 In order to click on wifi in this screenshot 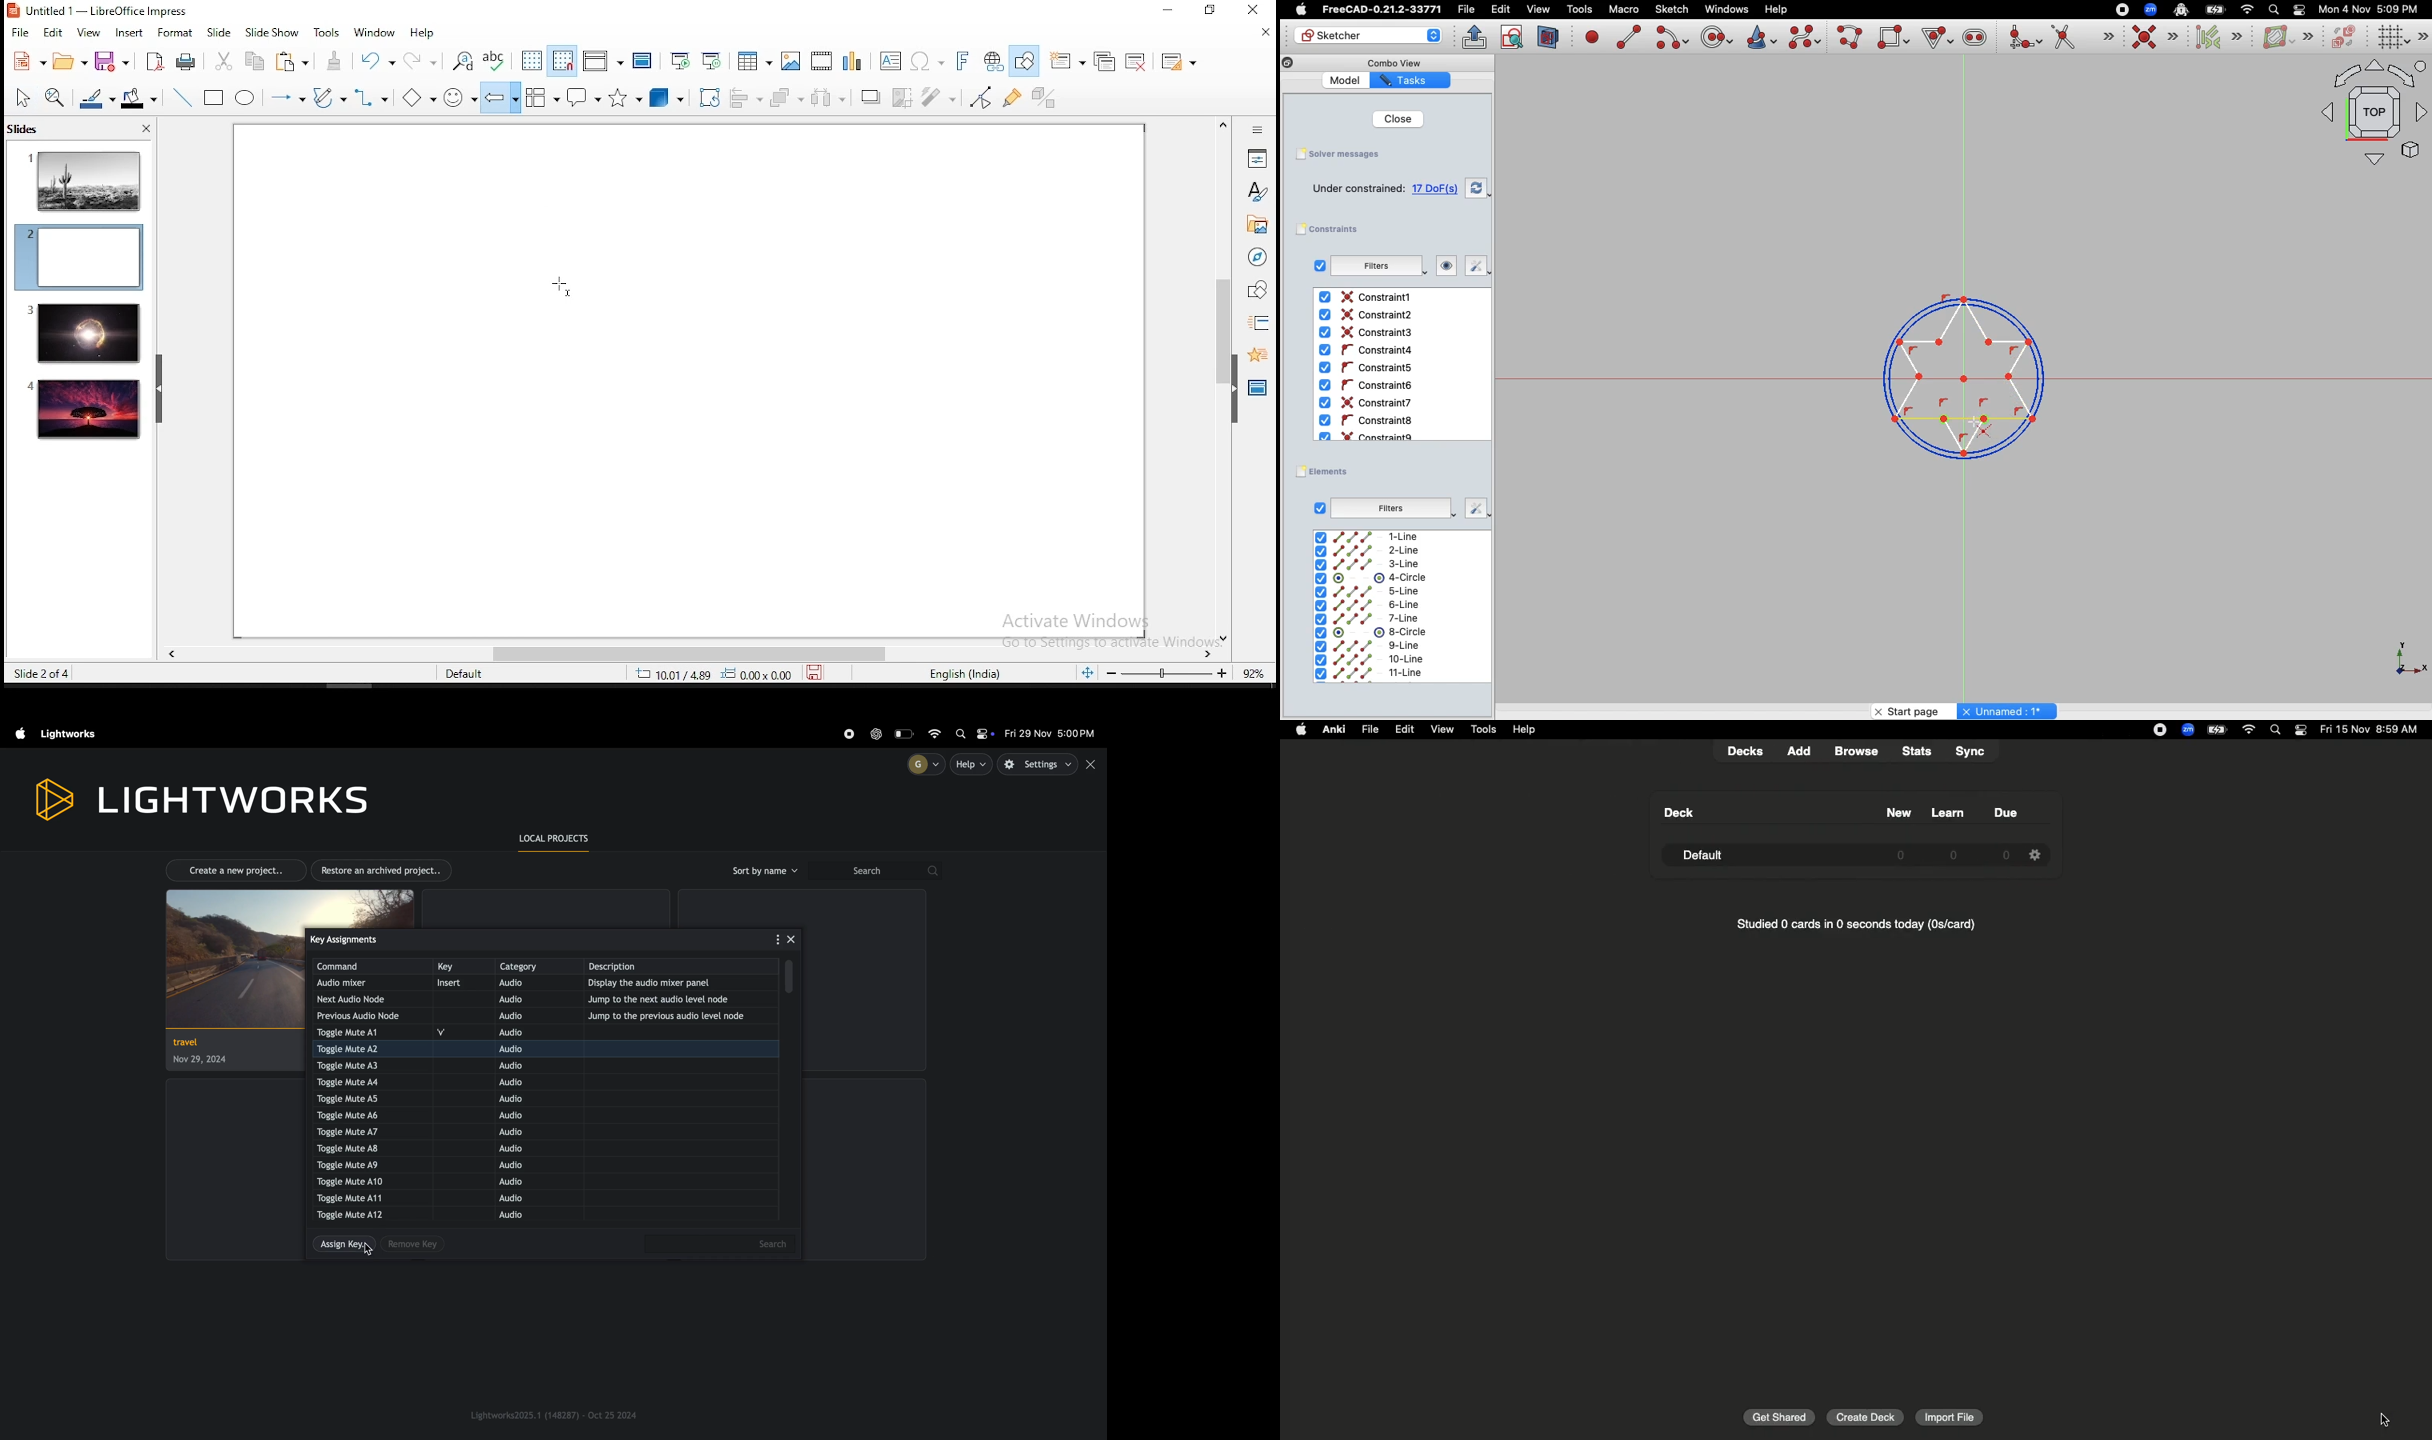, I will do `click(939, 732)`.